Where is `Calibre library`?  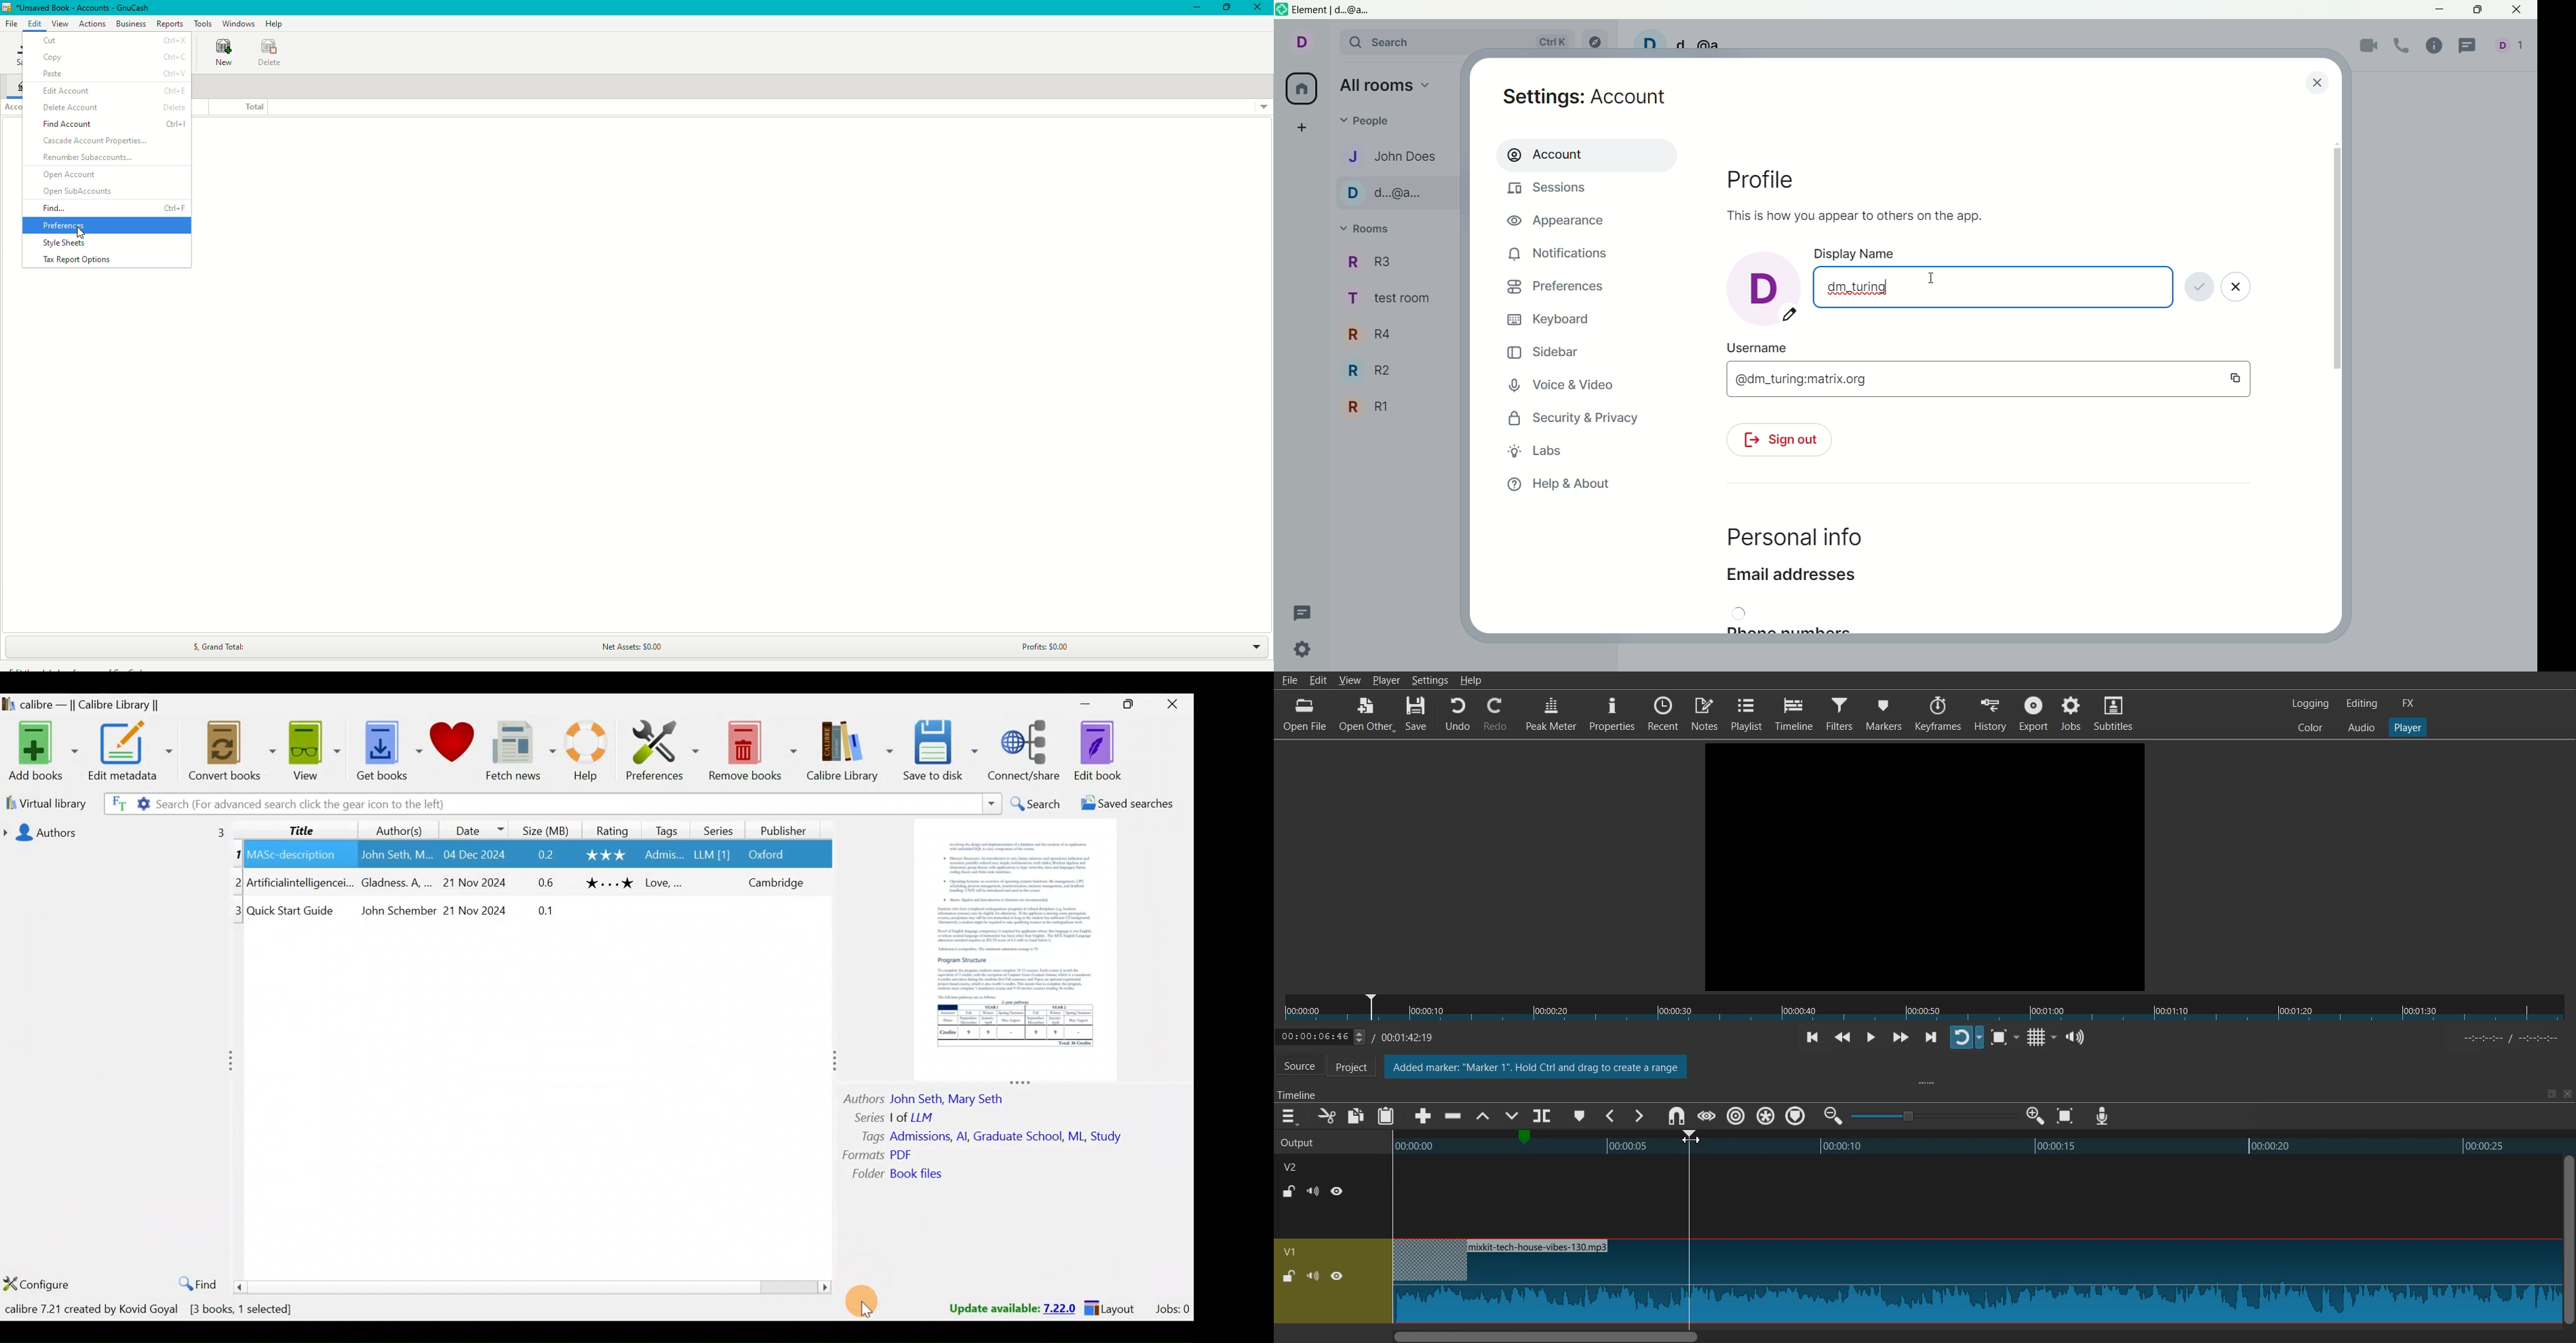
Calibre library is located at coordinates (99, 706).